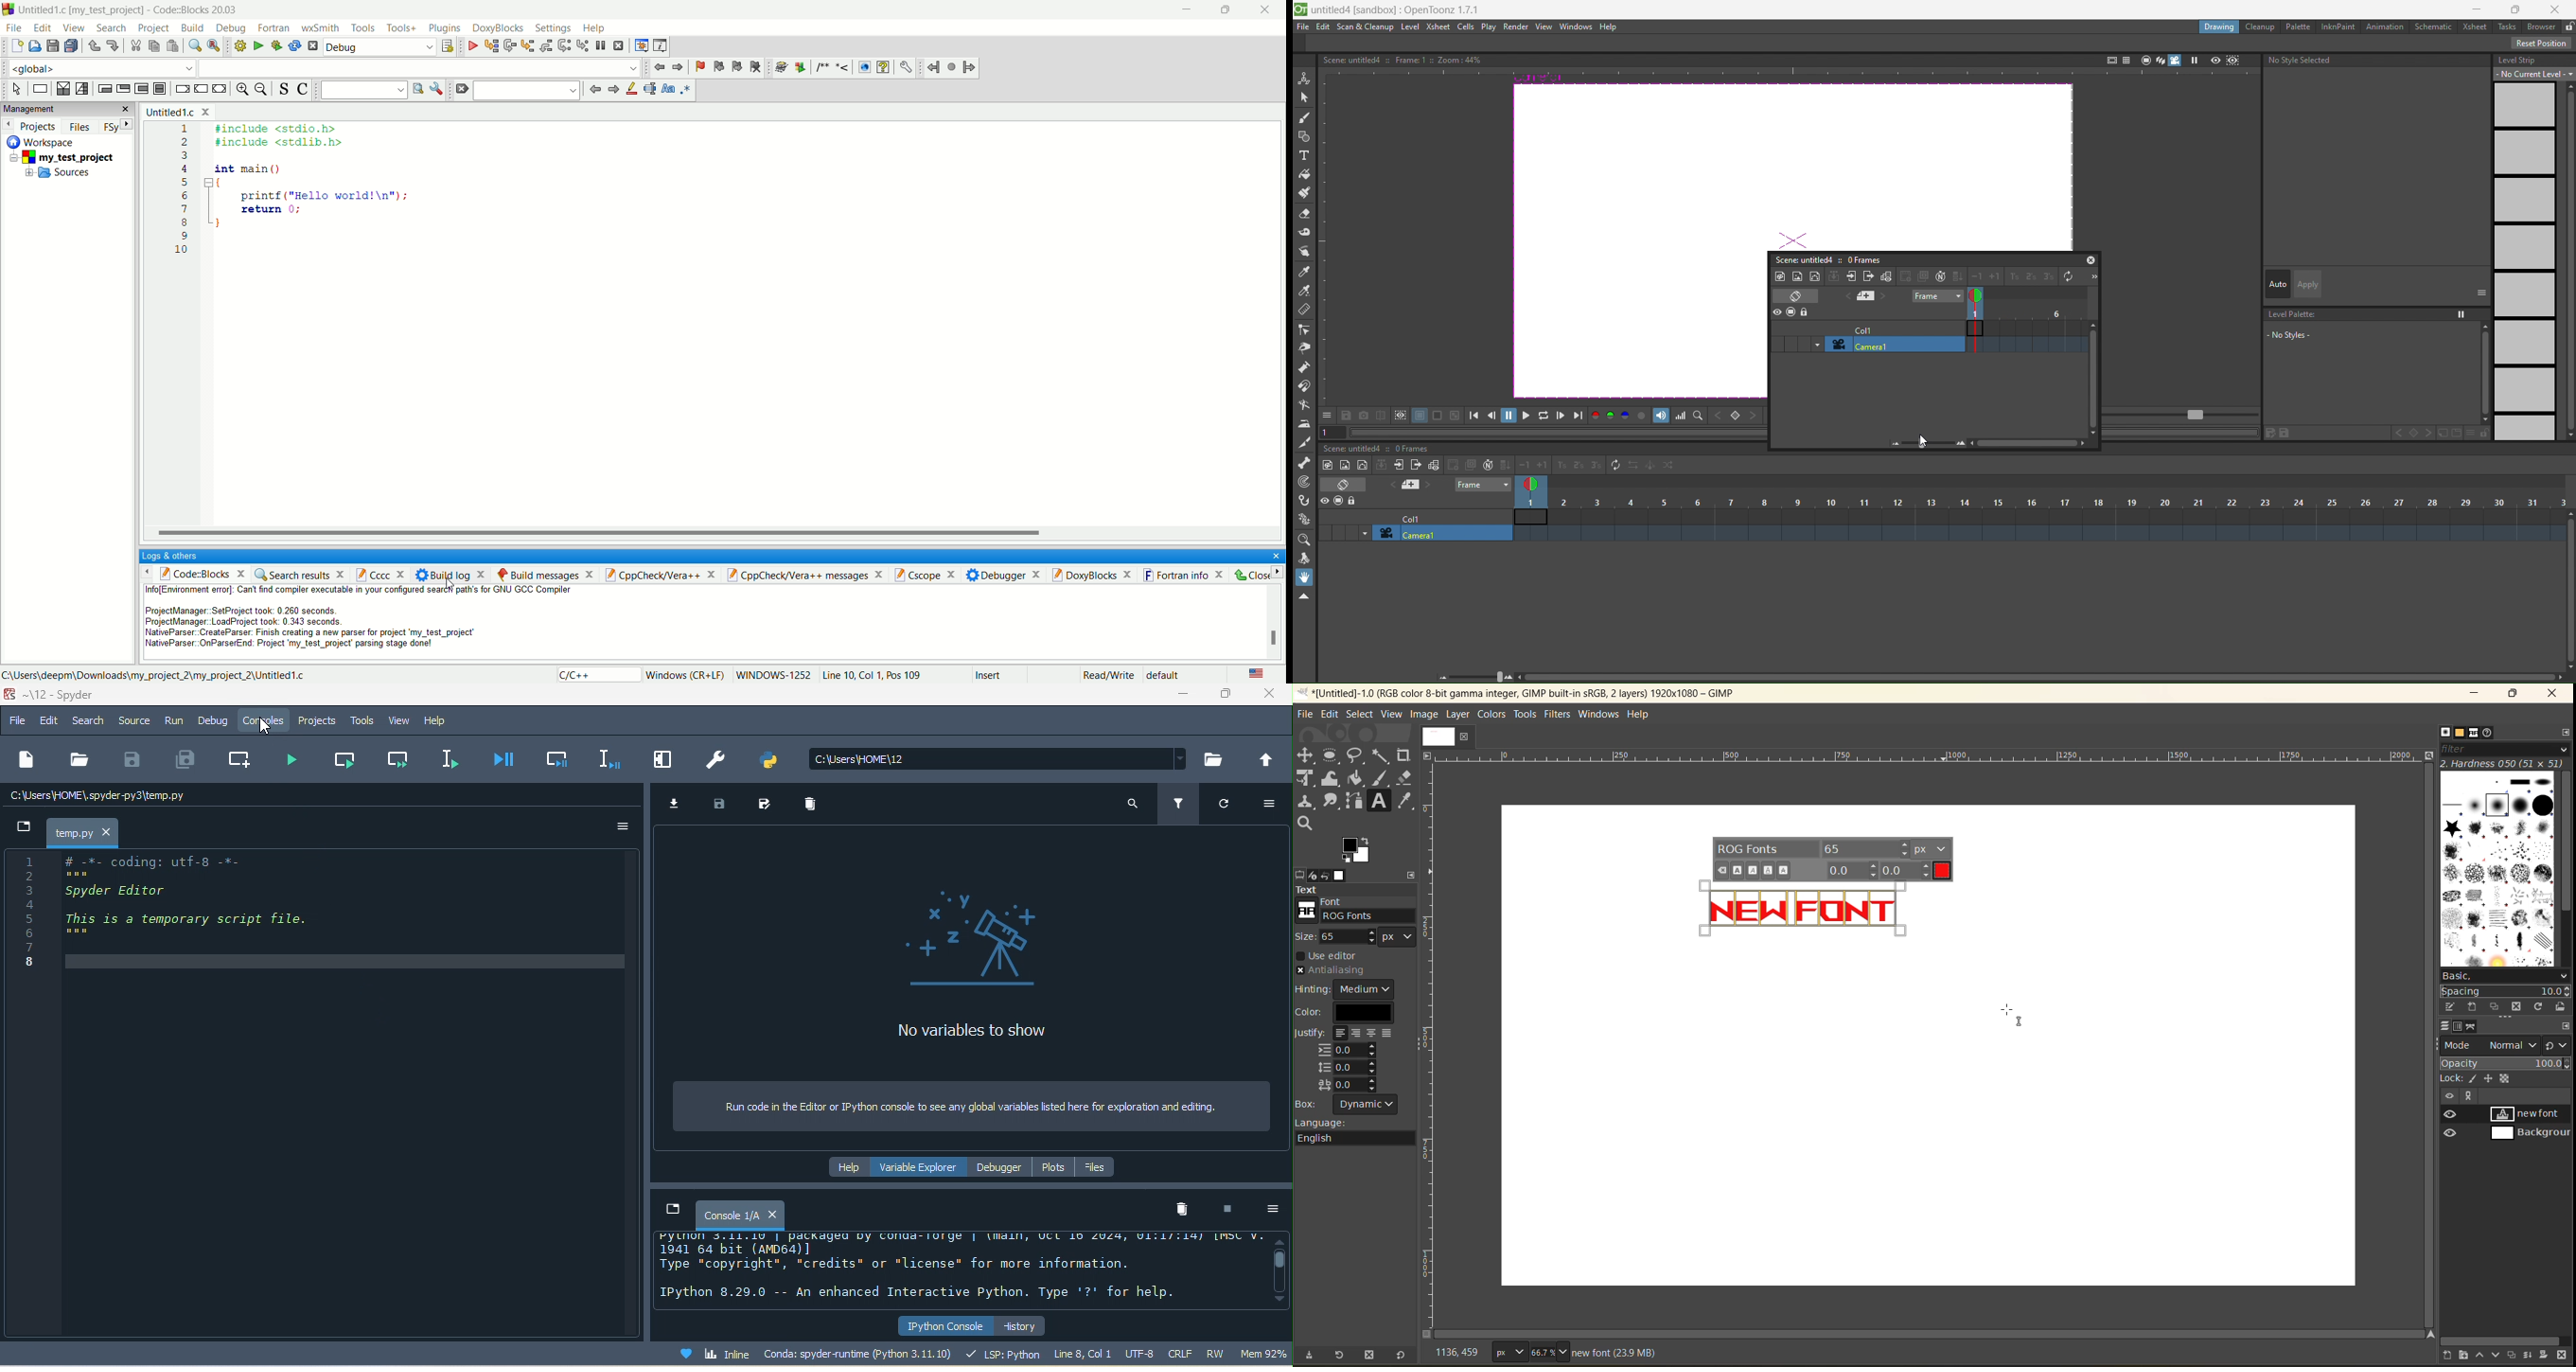 This screenshot has width=2576, height=1372. What do you see at coordinates (299, 574) in the screenshot?
I see `search results` at bounding box center [299, 574].